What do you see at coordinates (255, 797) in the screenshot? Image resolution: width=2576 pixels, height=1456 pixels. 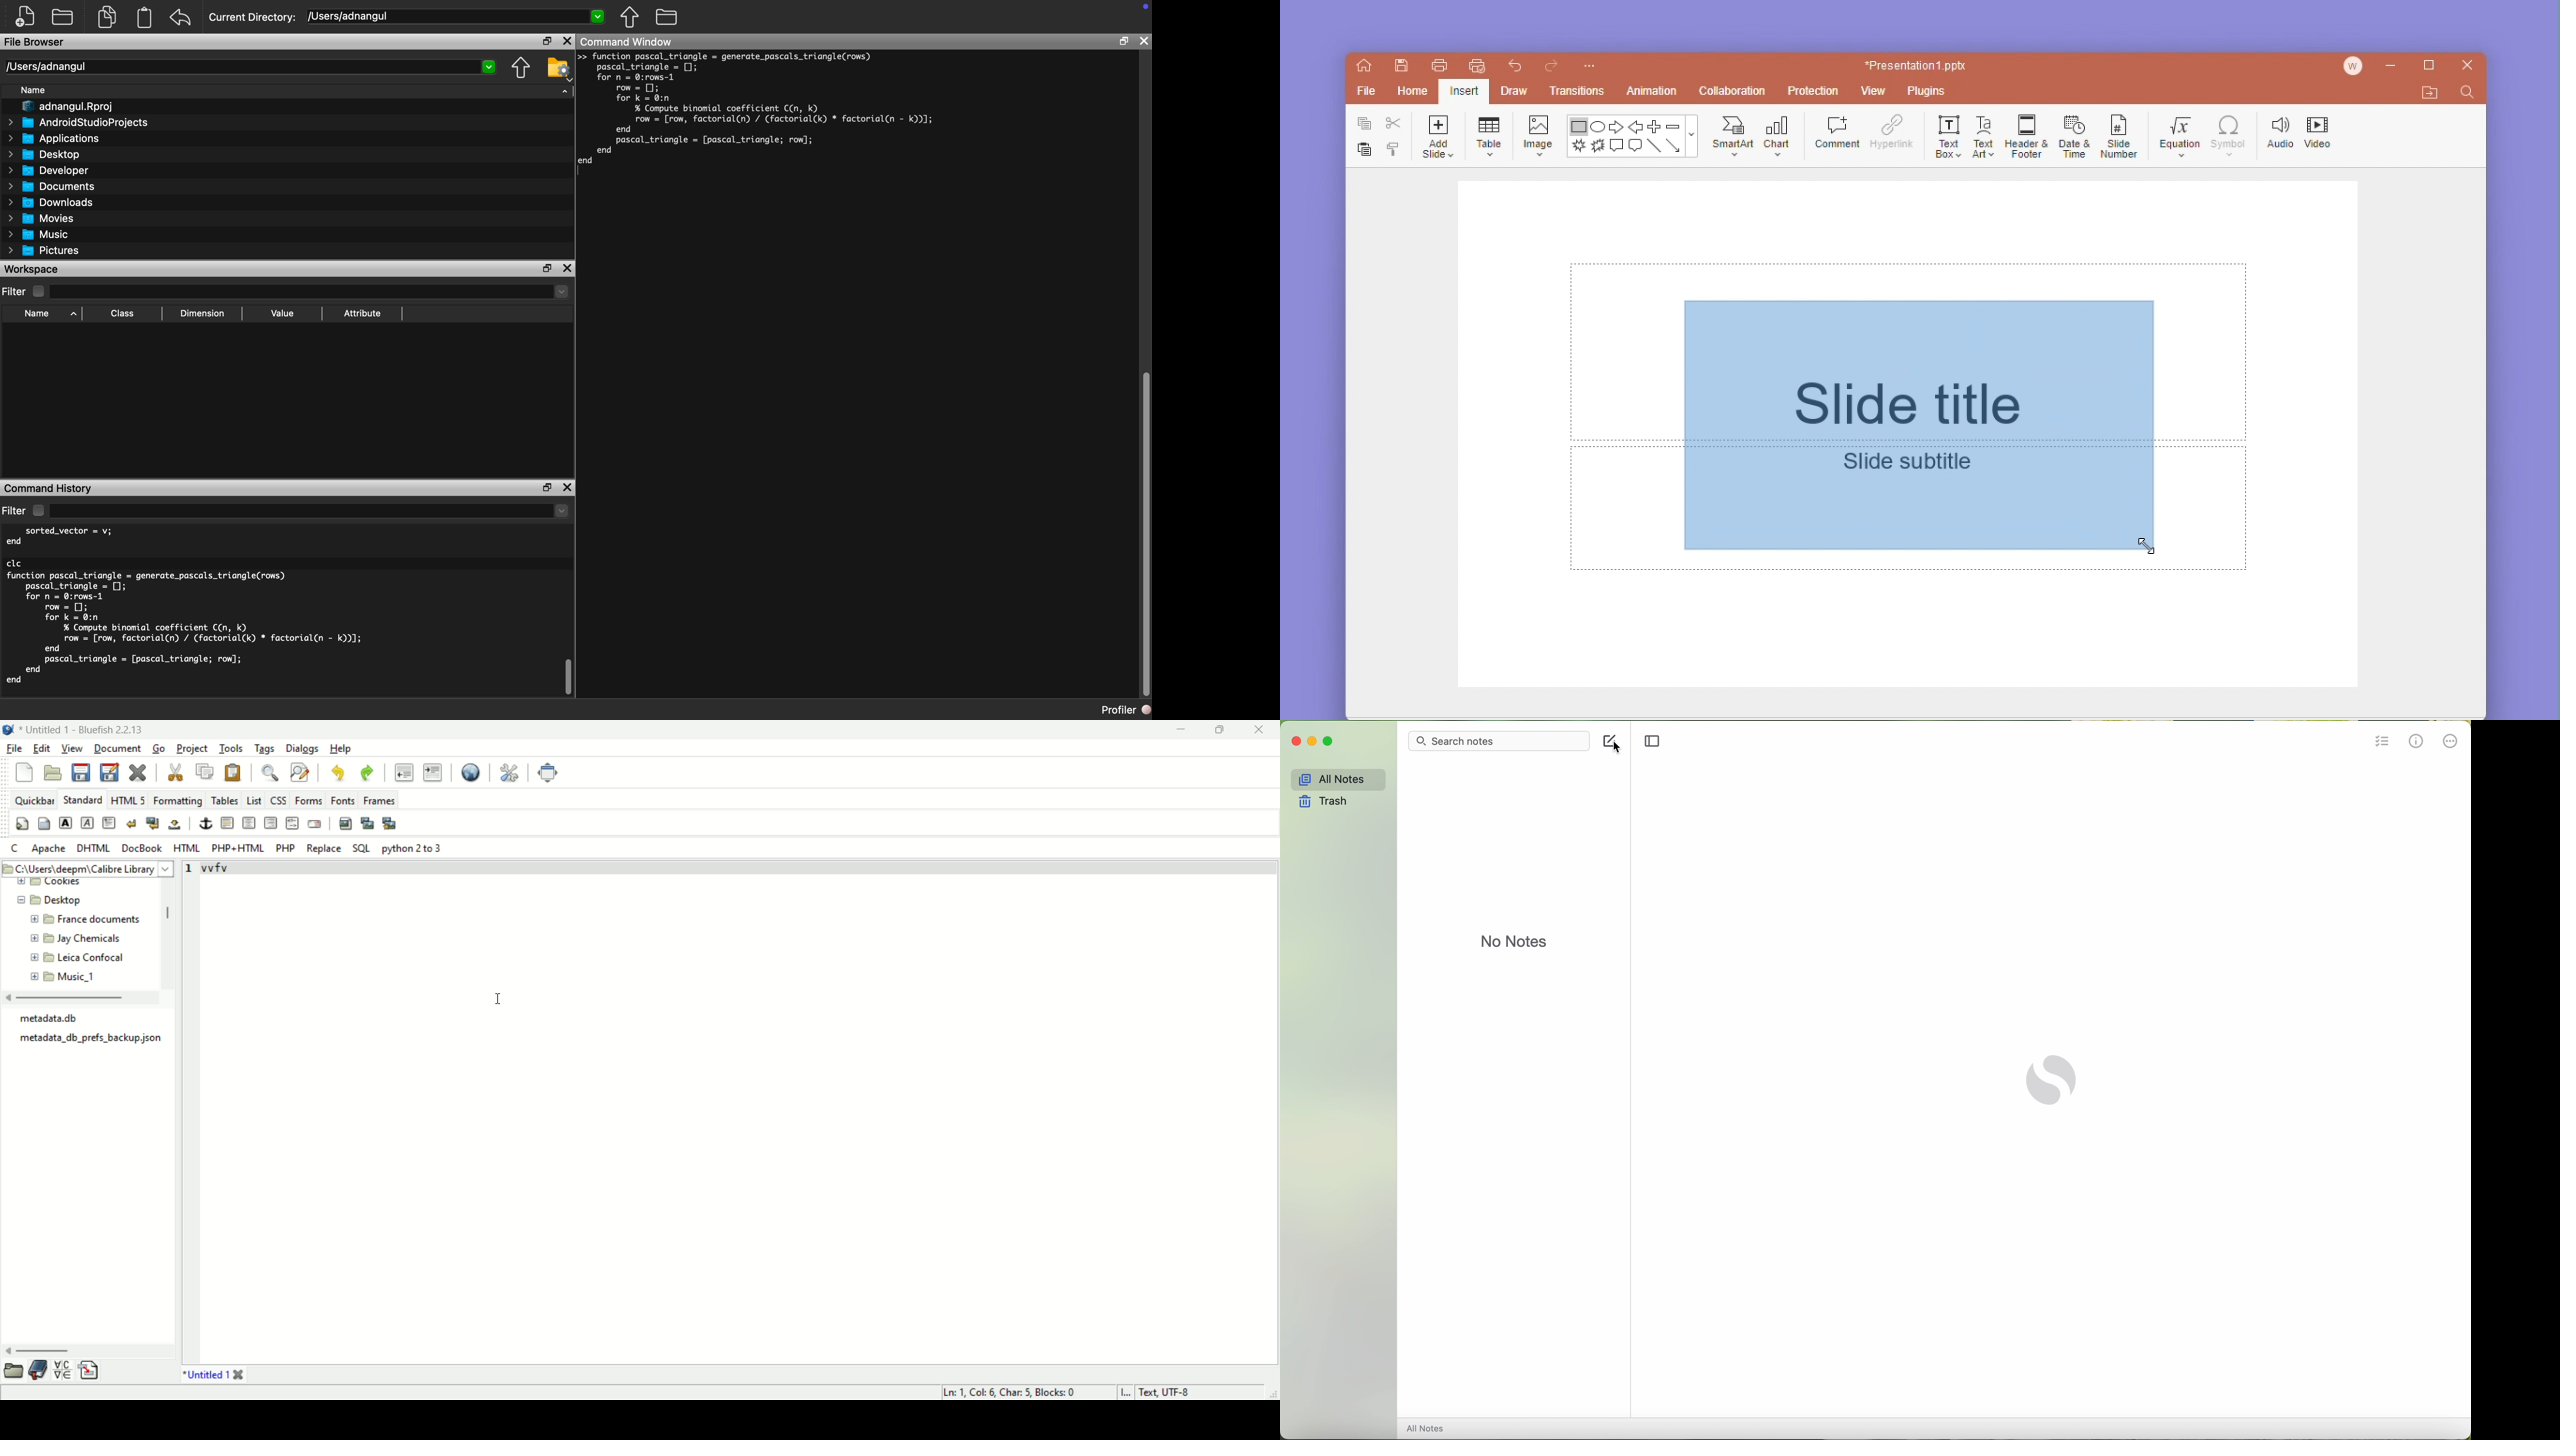 I see `list` at bounding box center [255, 797].